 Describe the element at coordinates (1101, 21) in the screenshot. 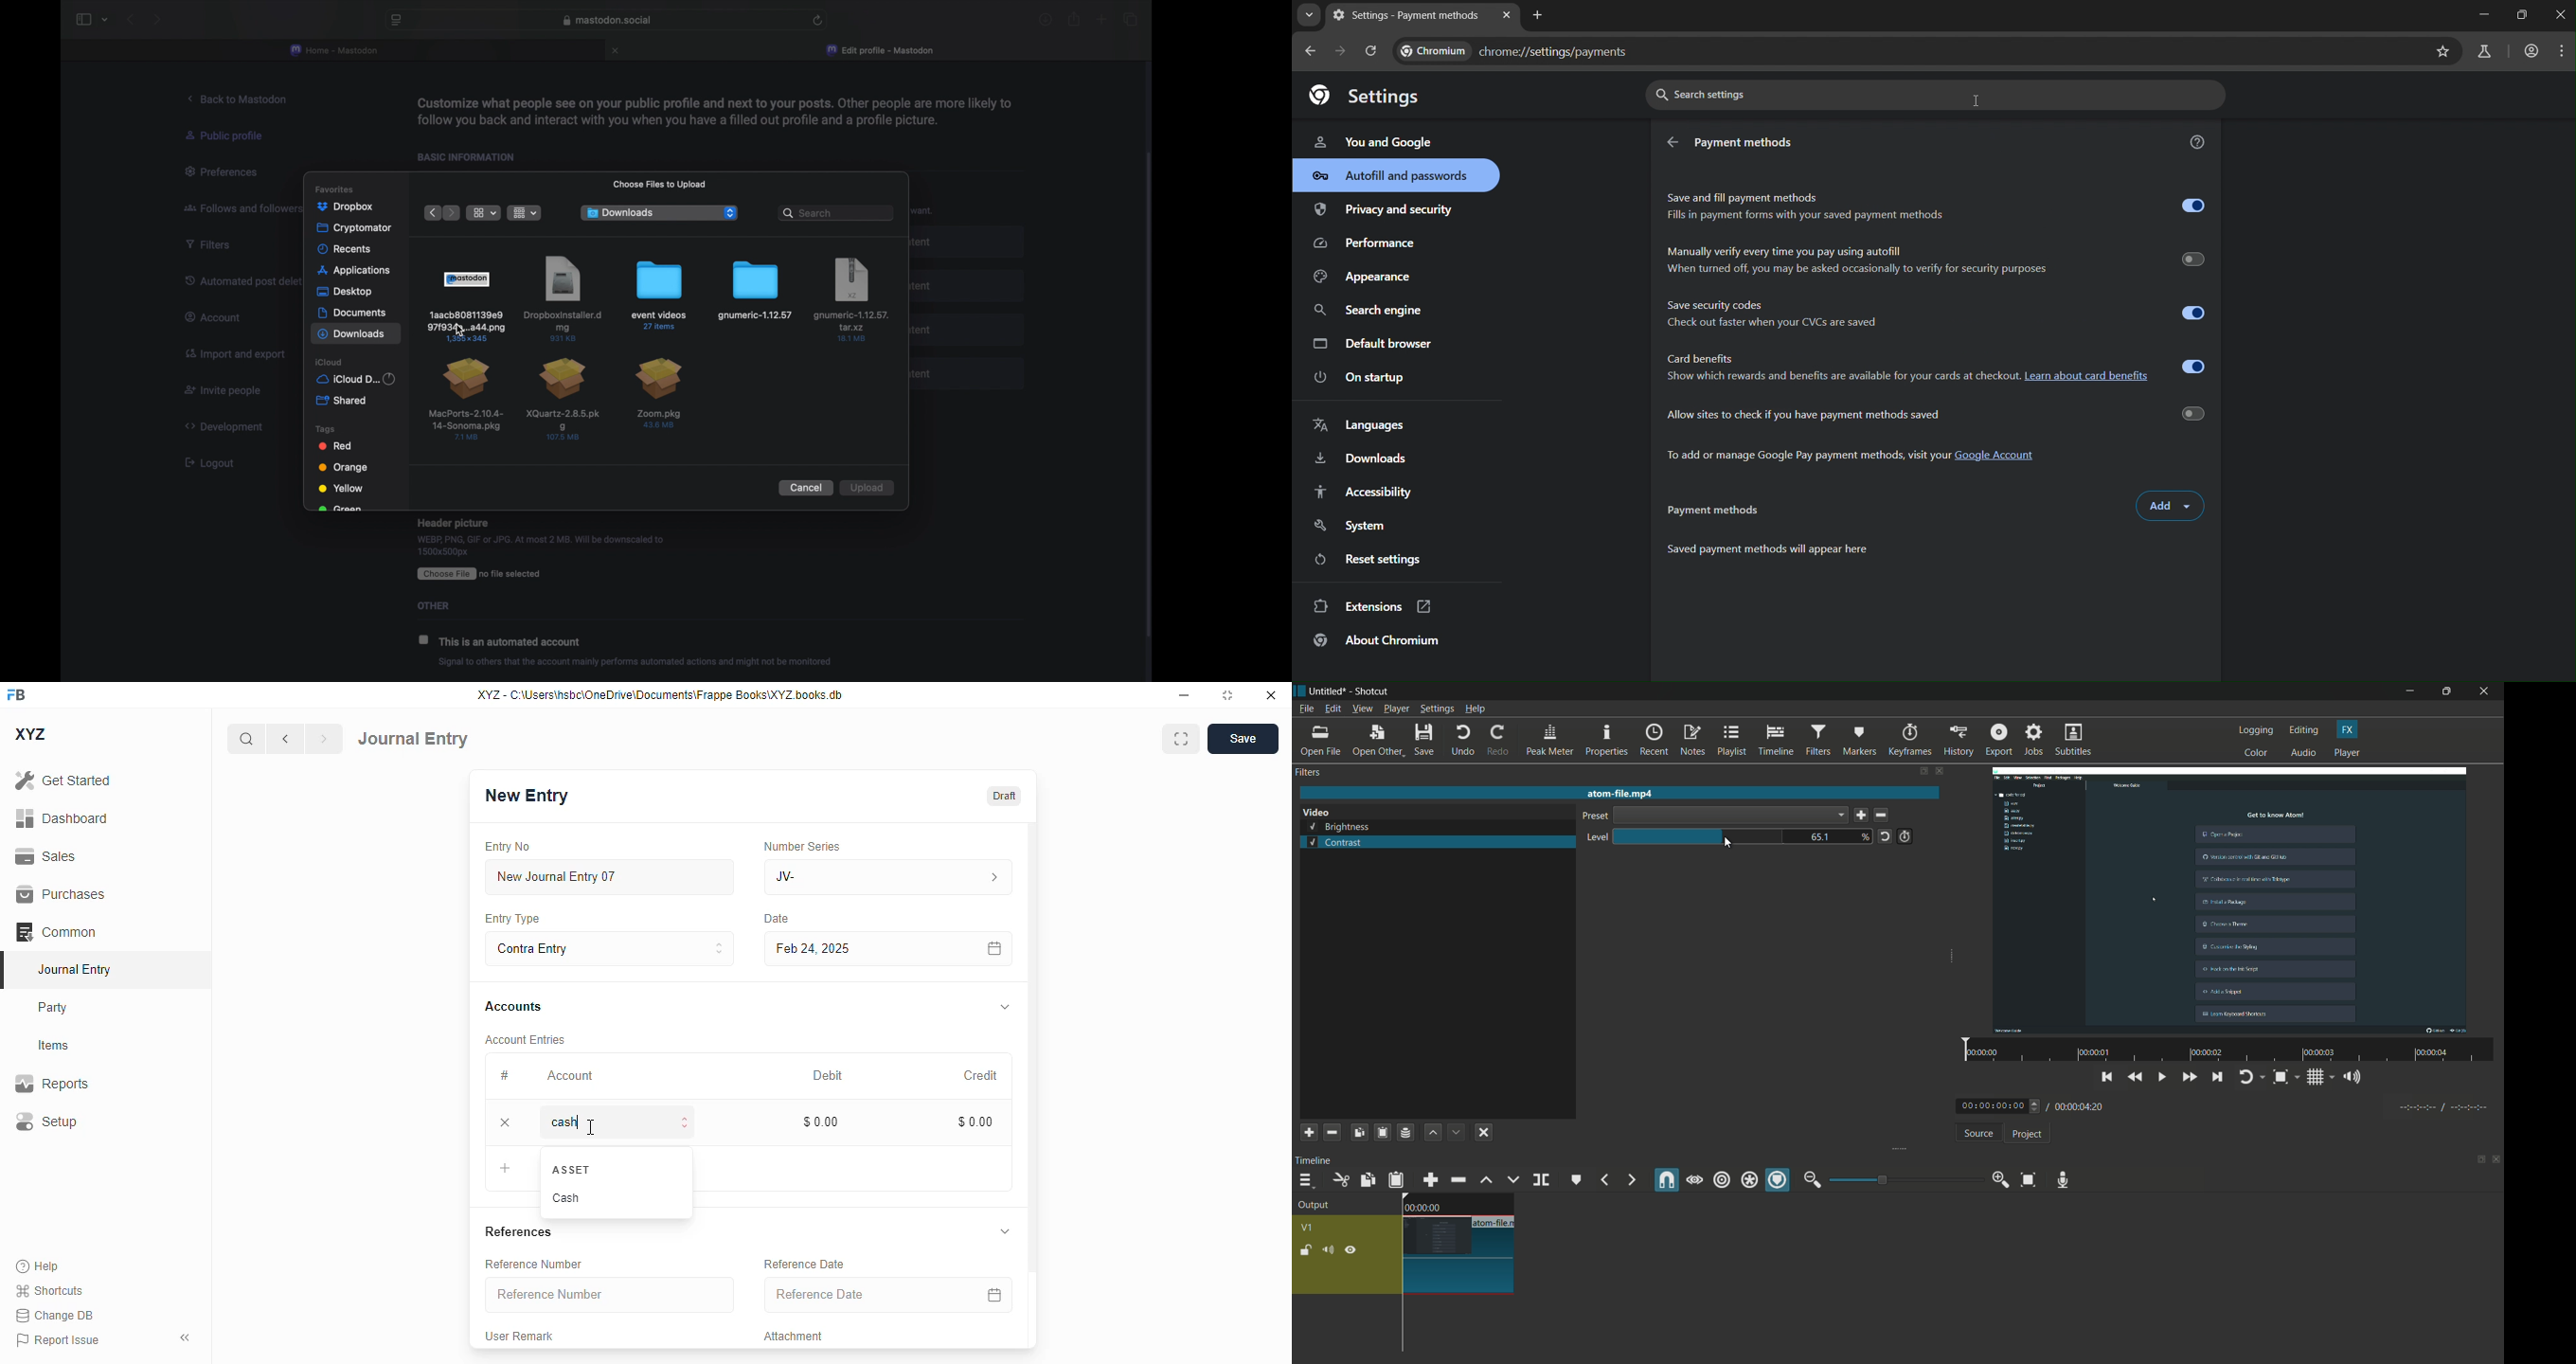

I see `new tab` at that location.